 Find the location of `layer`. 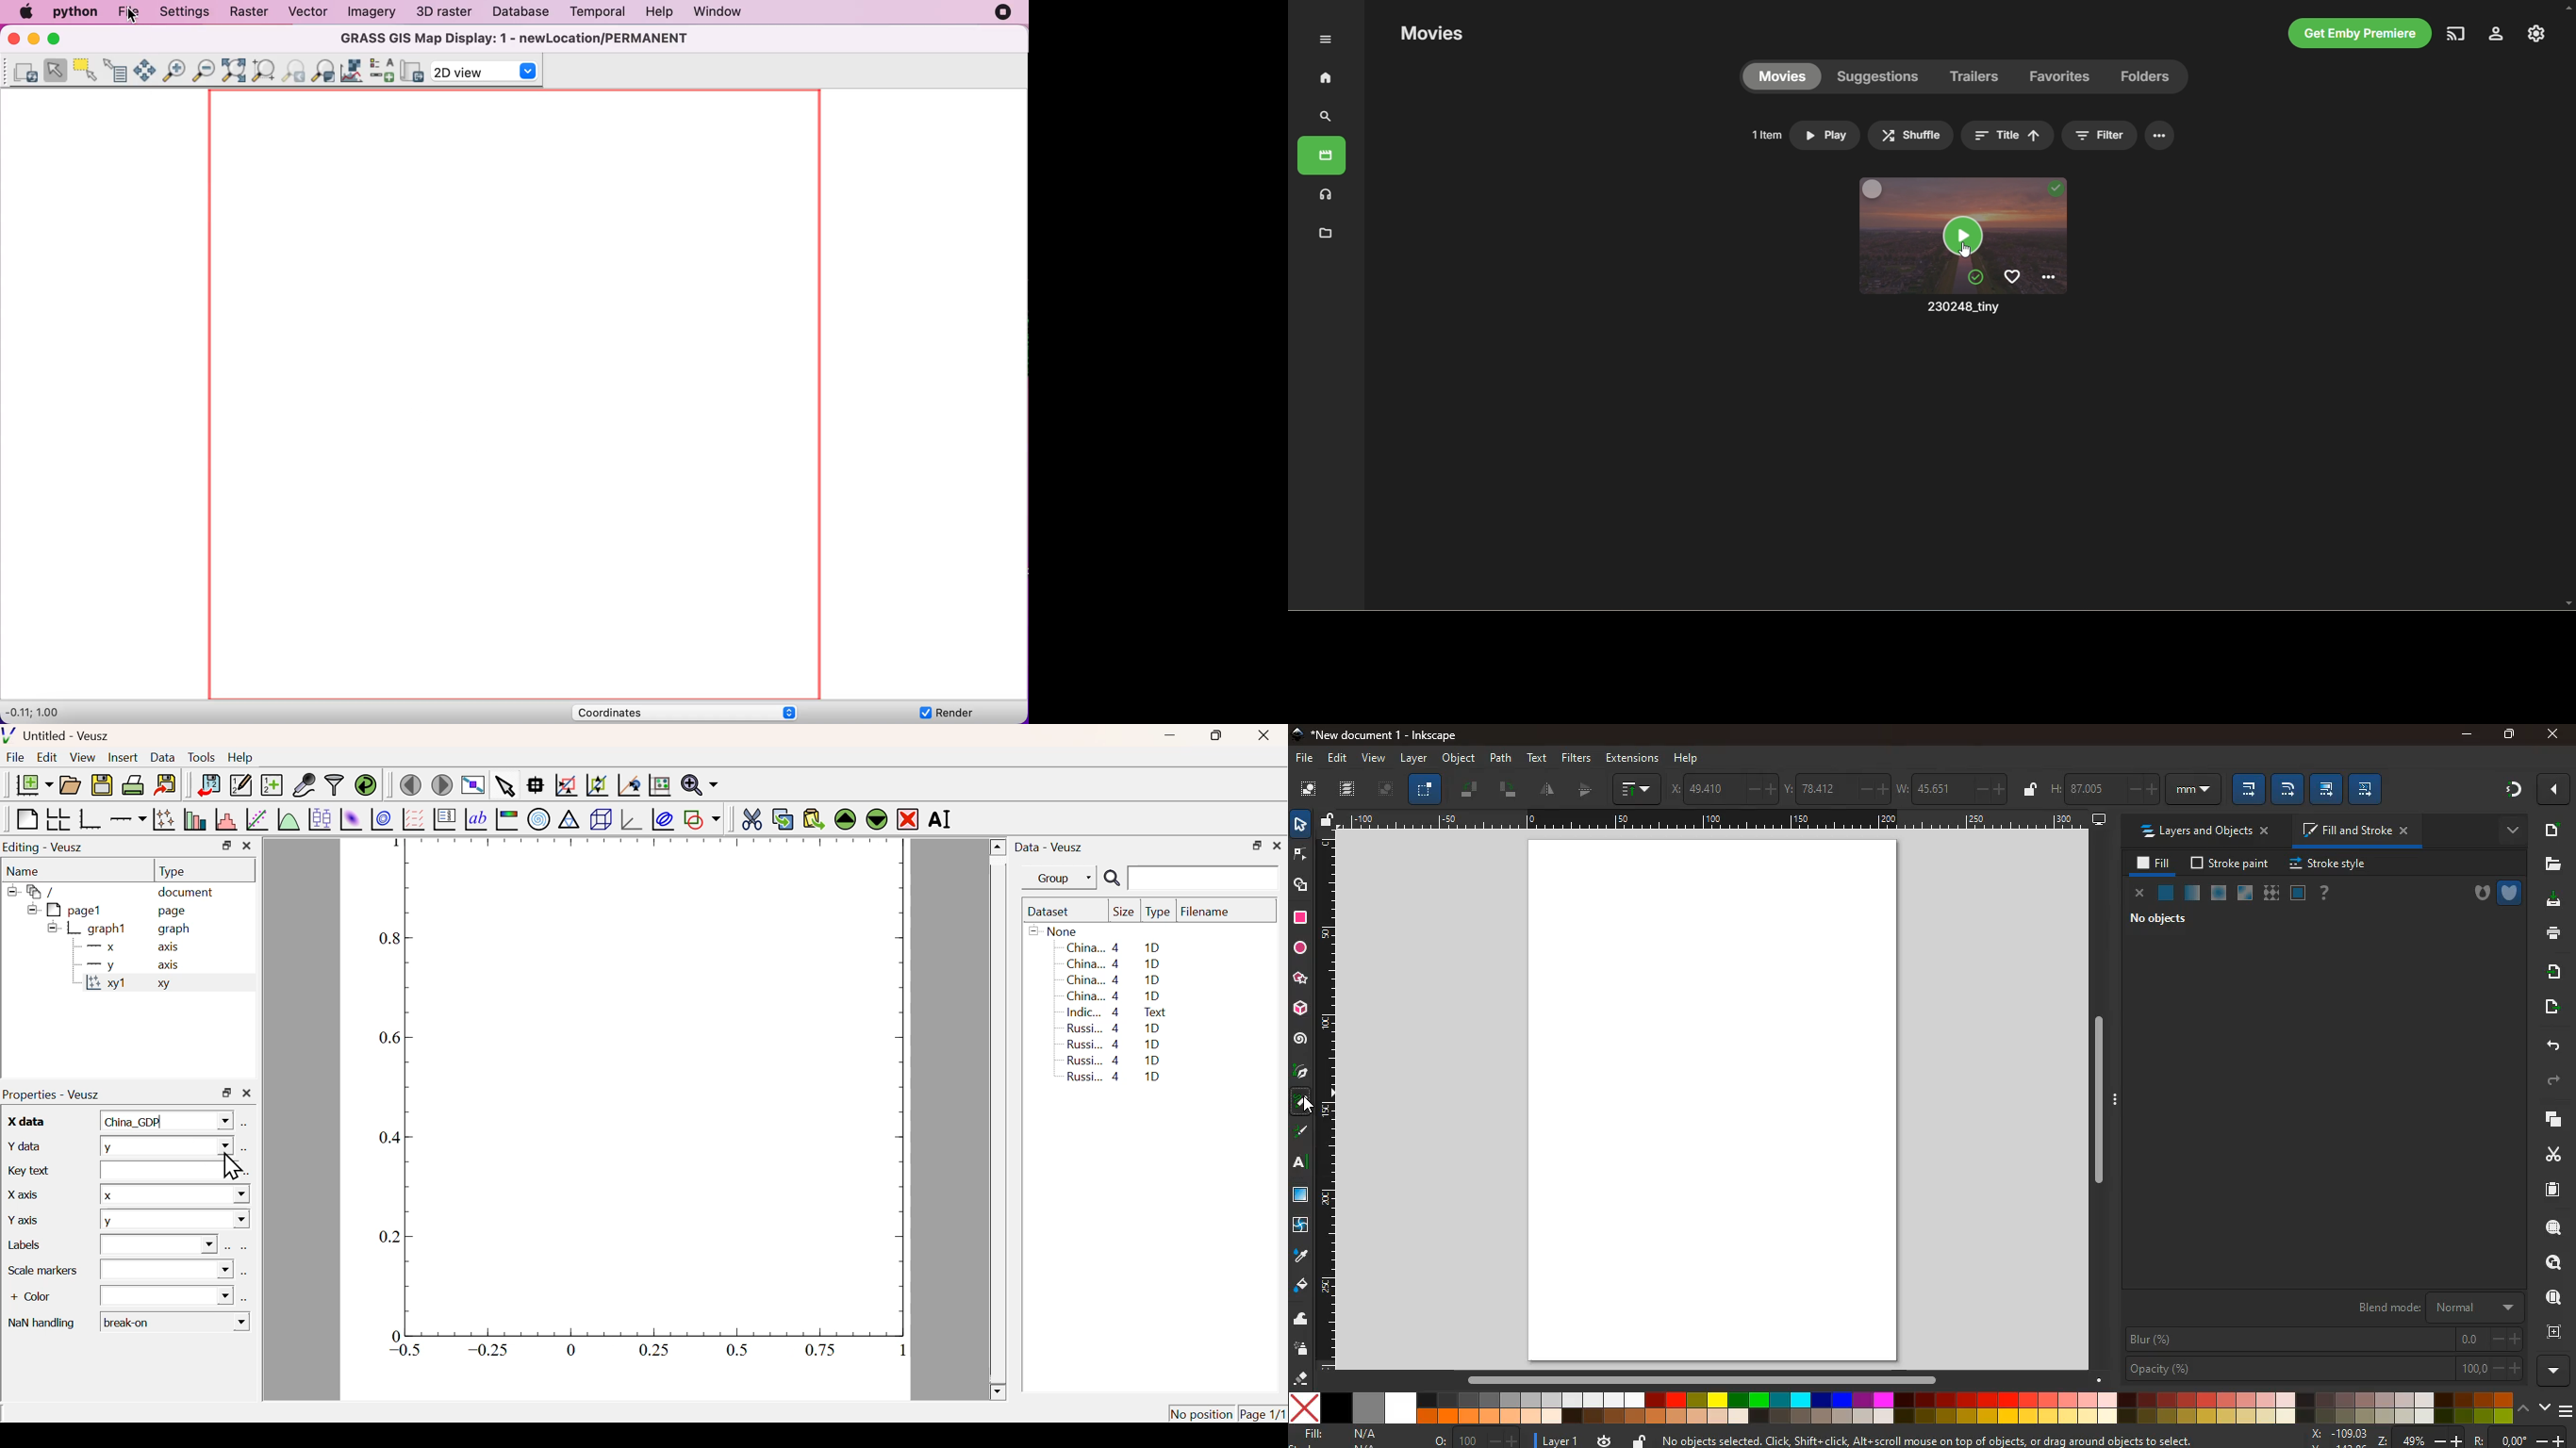

layer is located at coordinates (1561, 1441).